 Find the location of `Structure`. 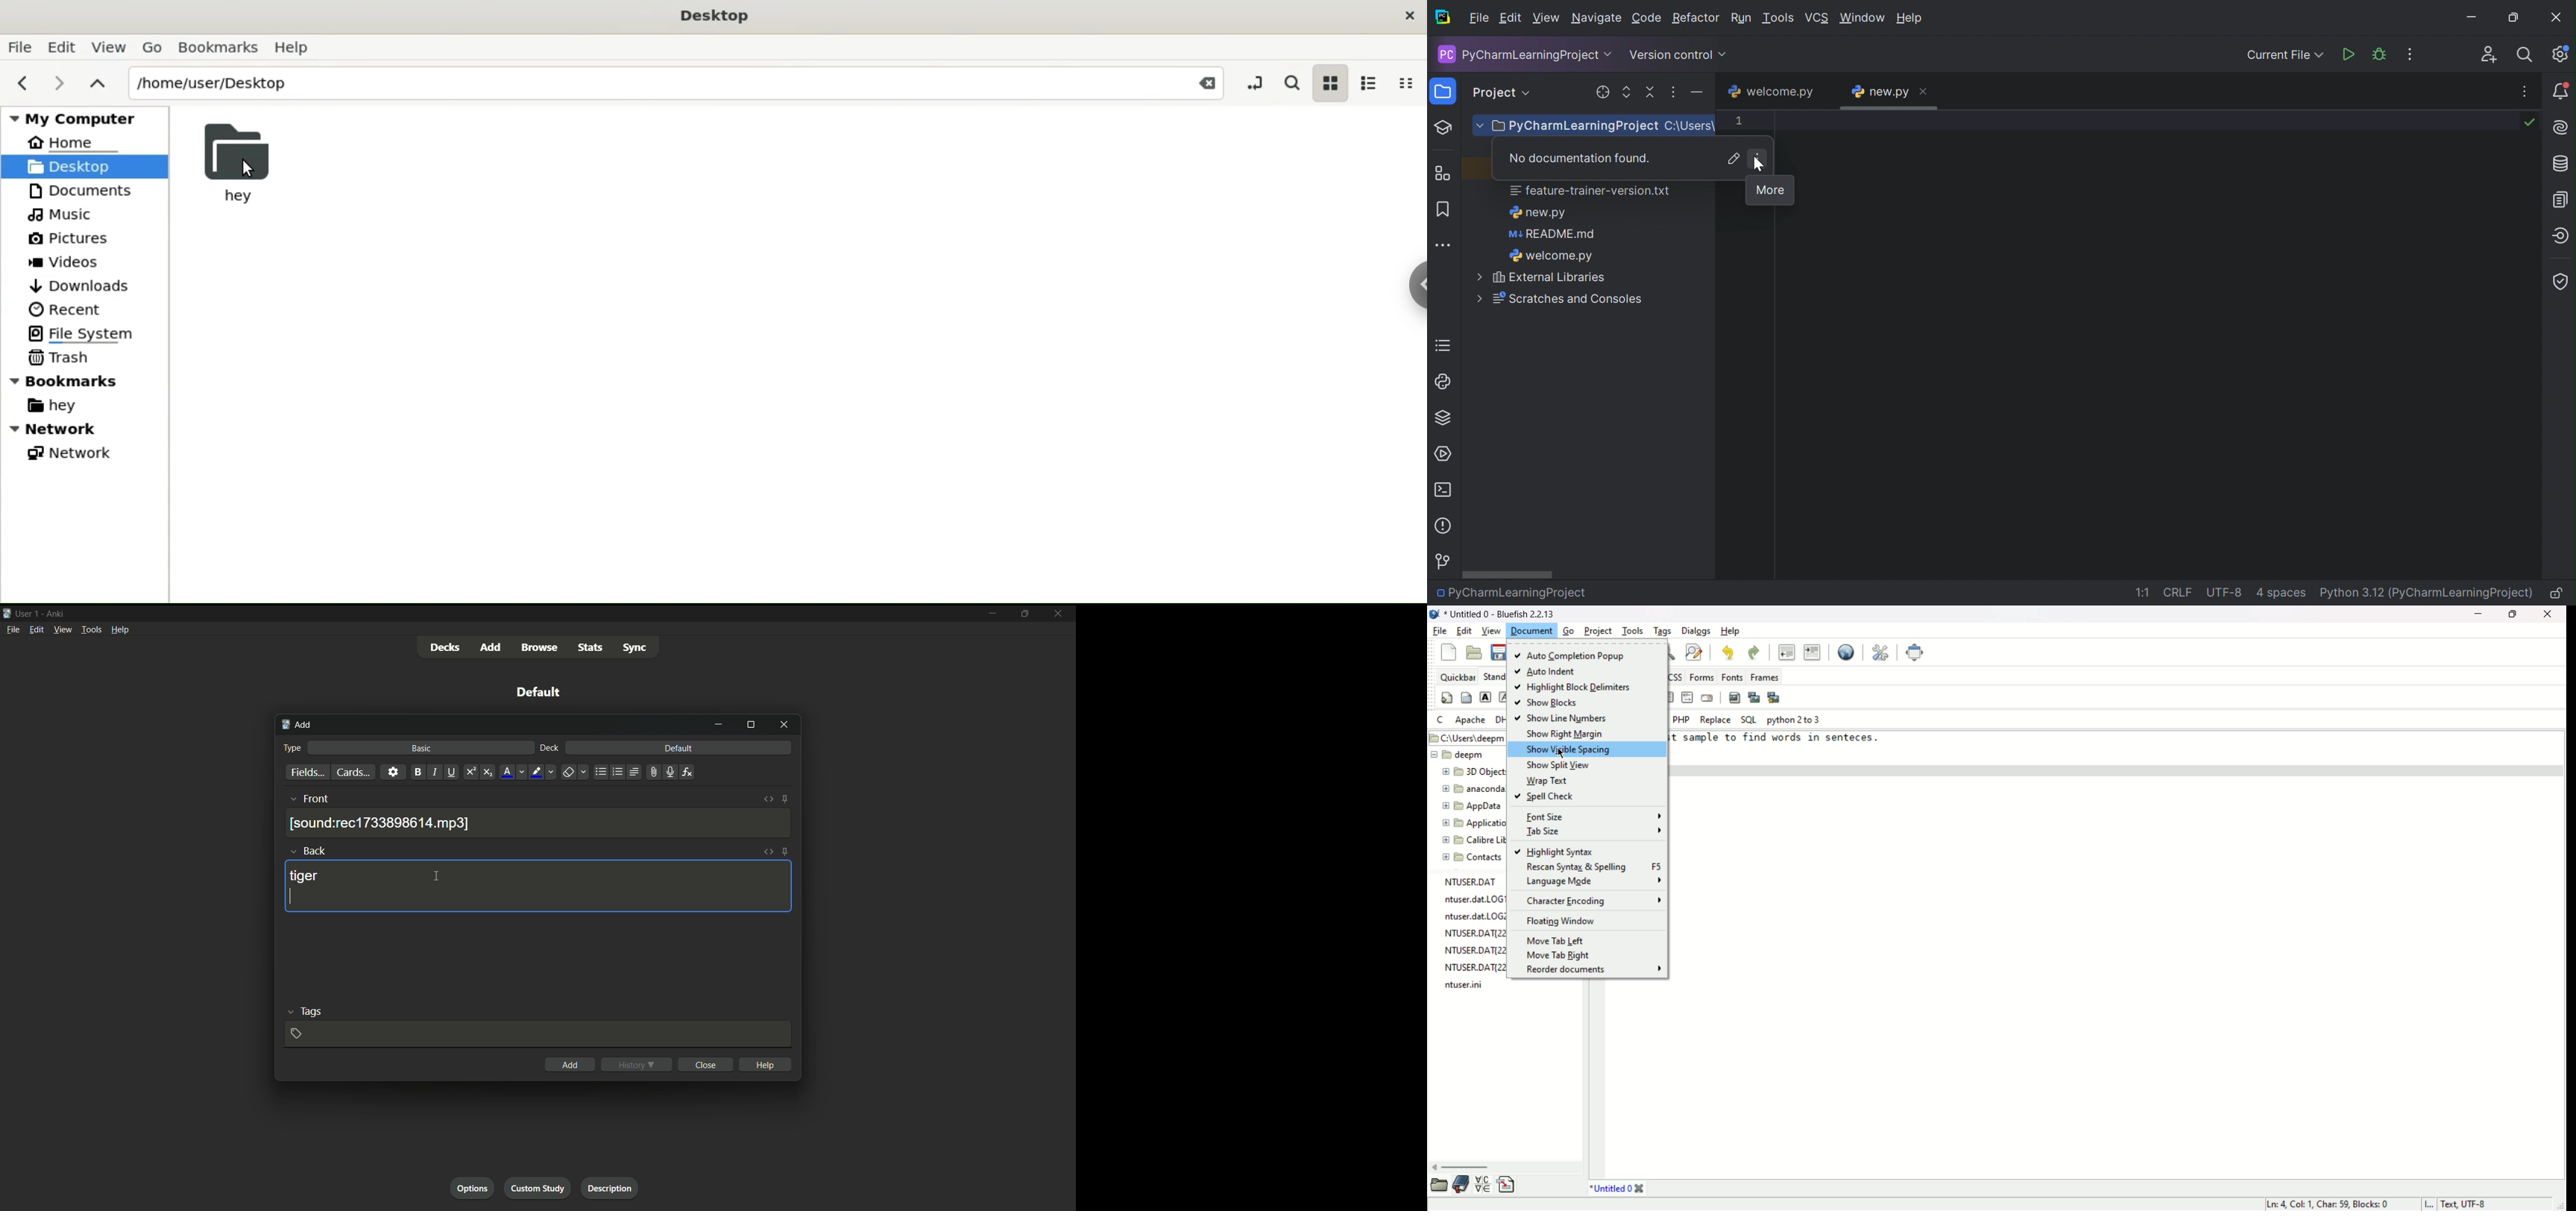

Structure is located at coordinates (1442, 173).